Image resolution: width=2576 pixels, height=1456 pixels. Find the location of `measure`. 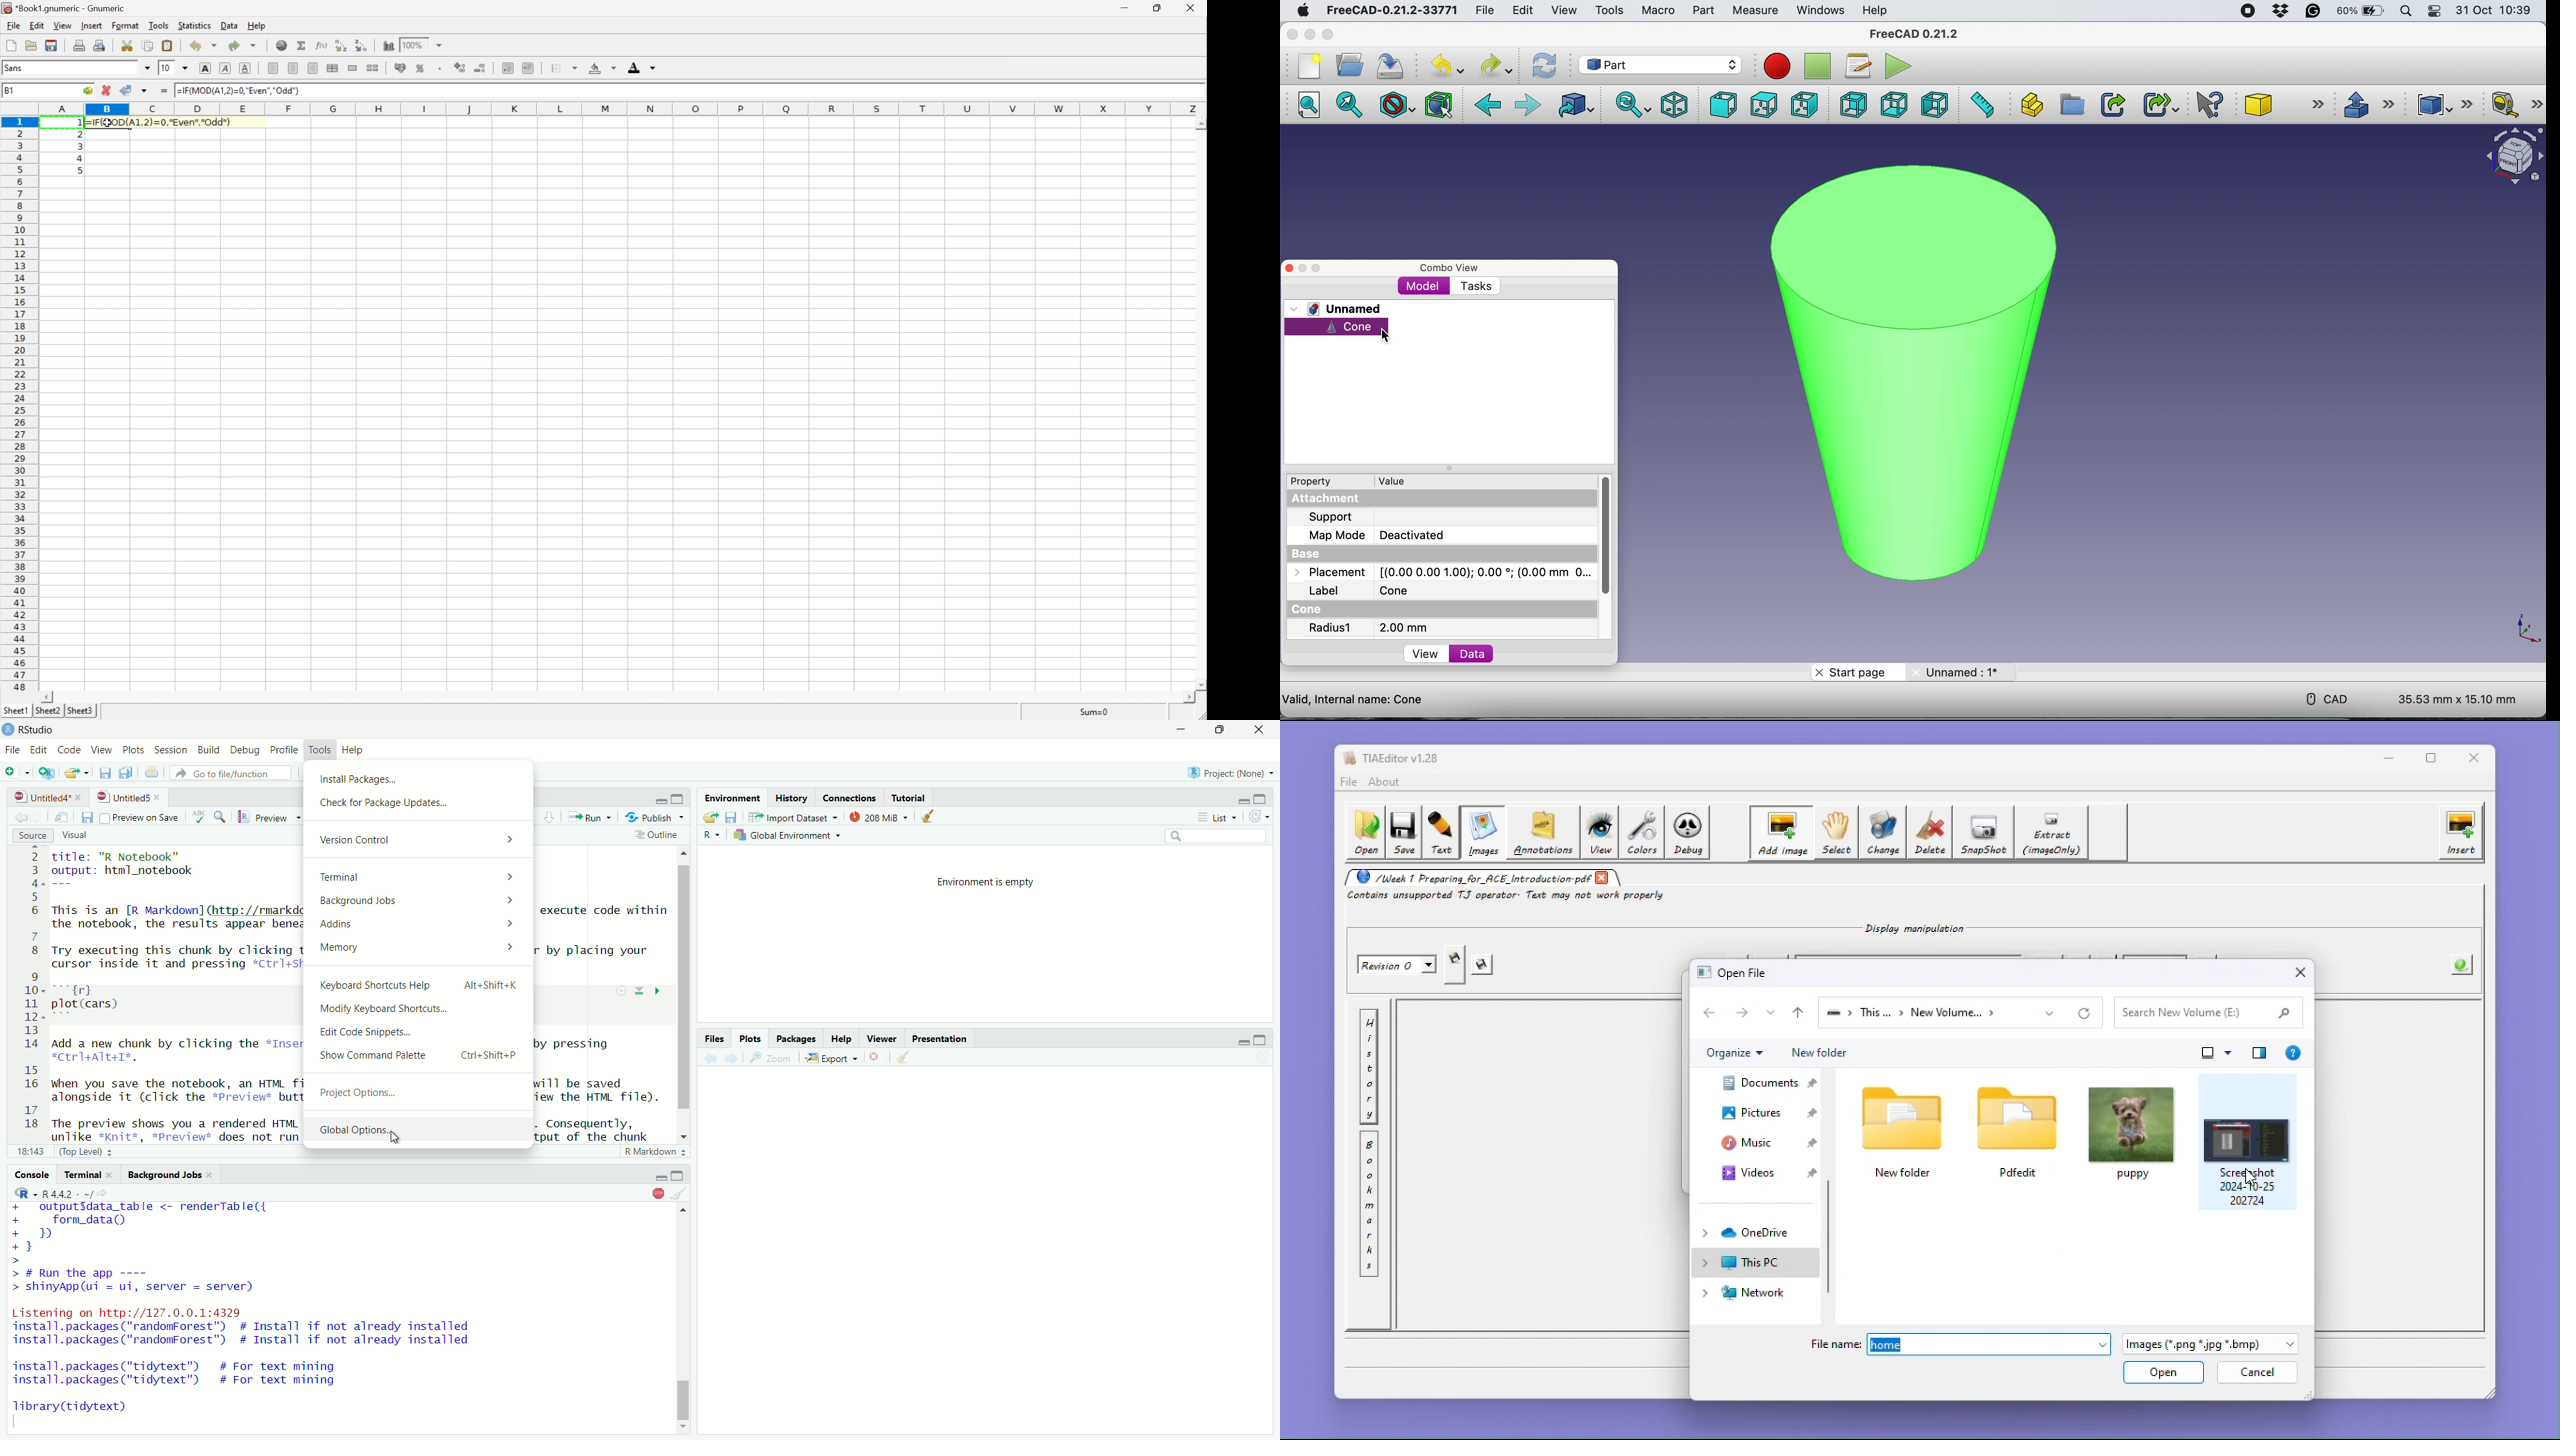

measure is located at coordinates (1754, 10).